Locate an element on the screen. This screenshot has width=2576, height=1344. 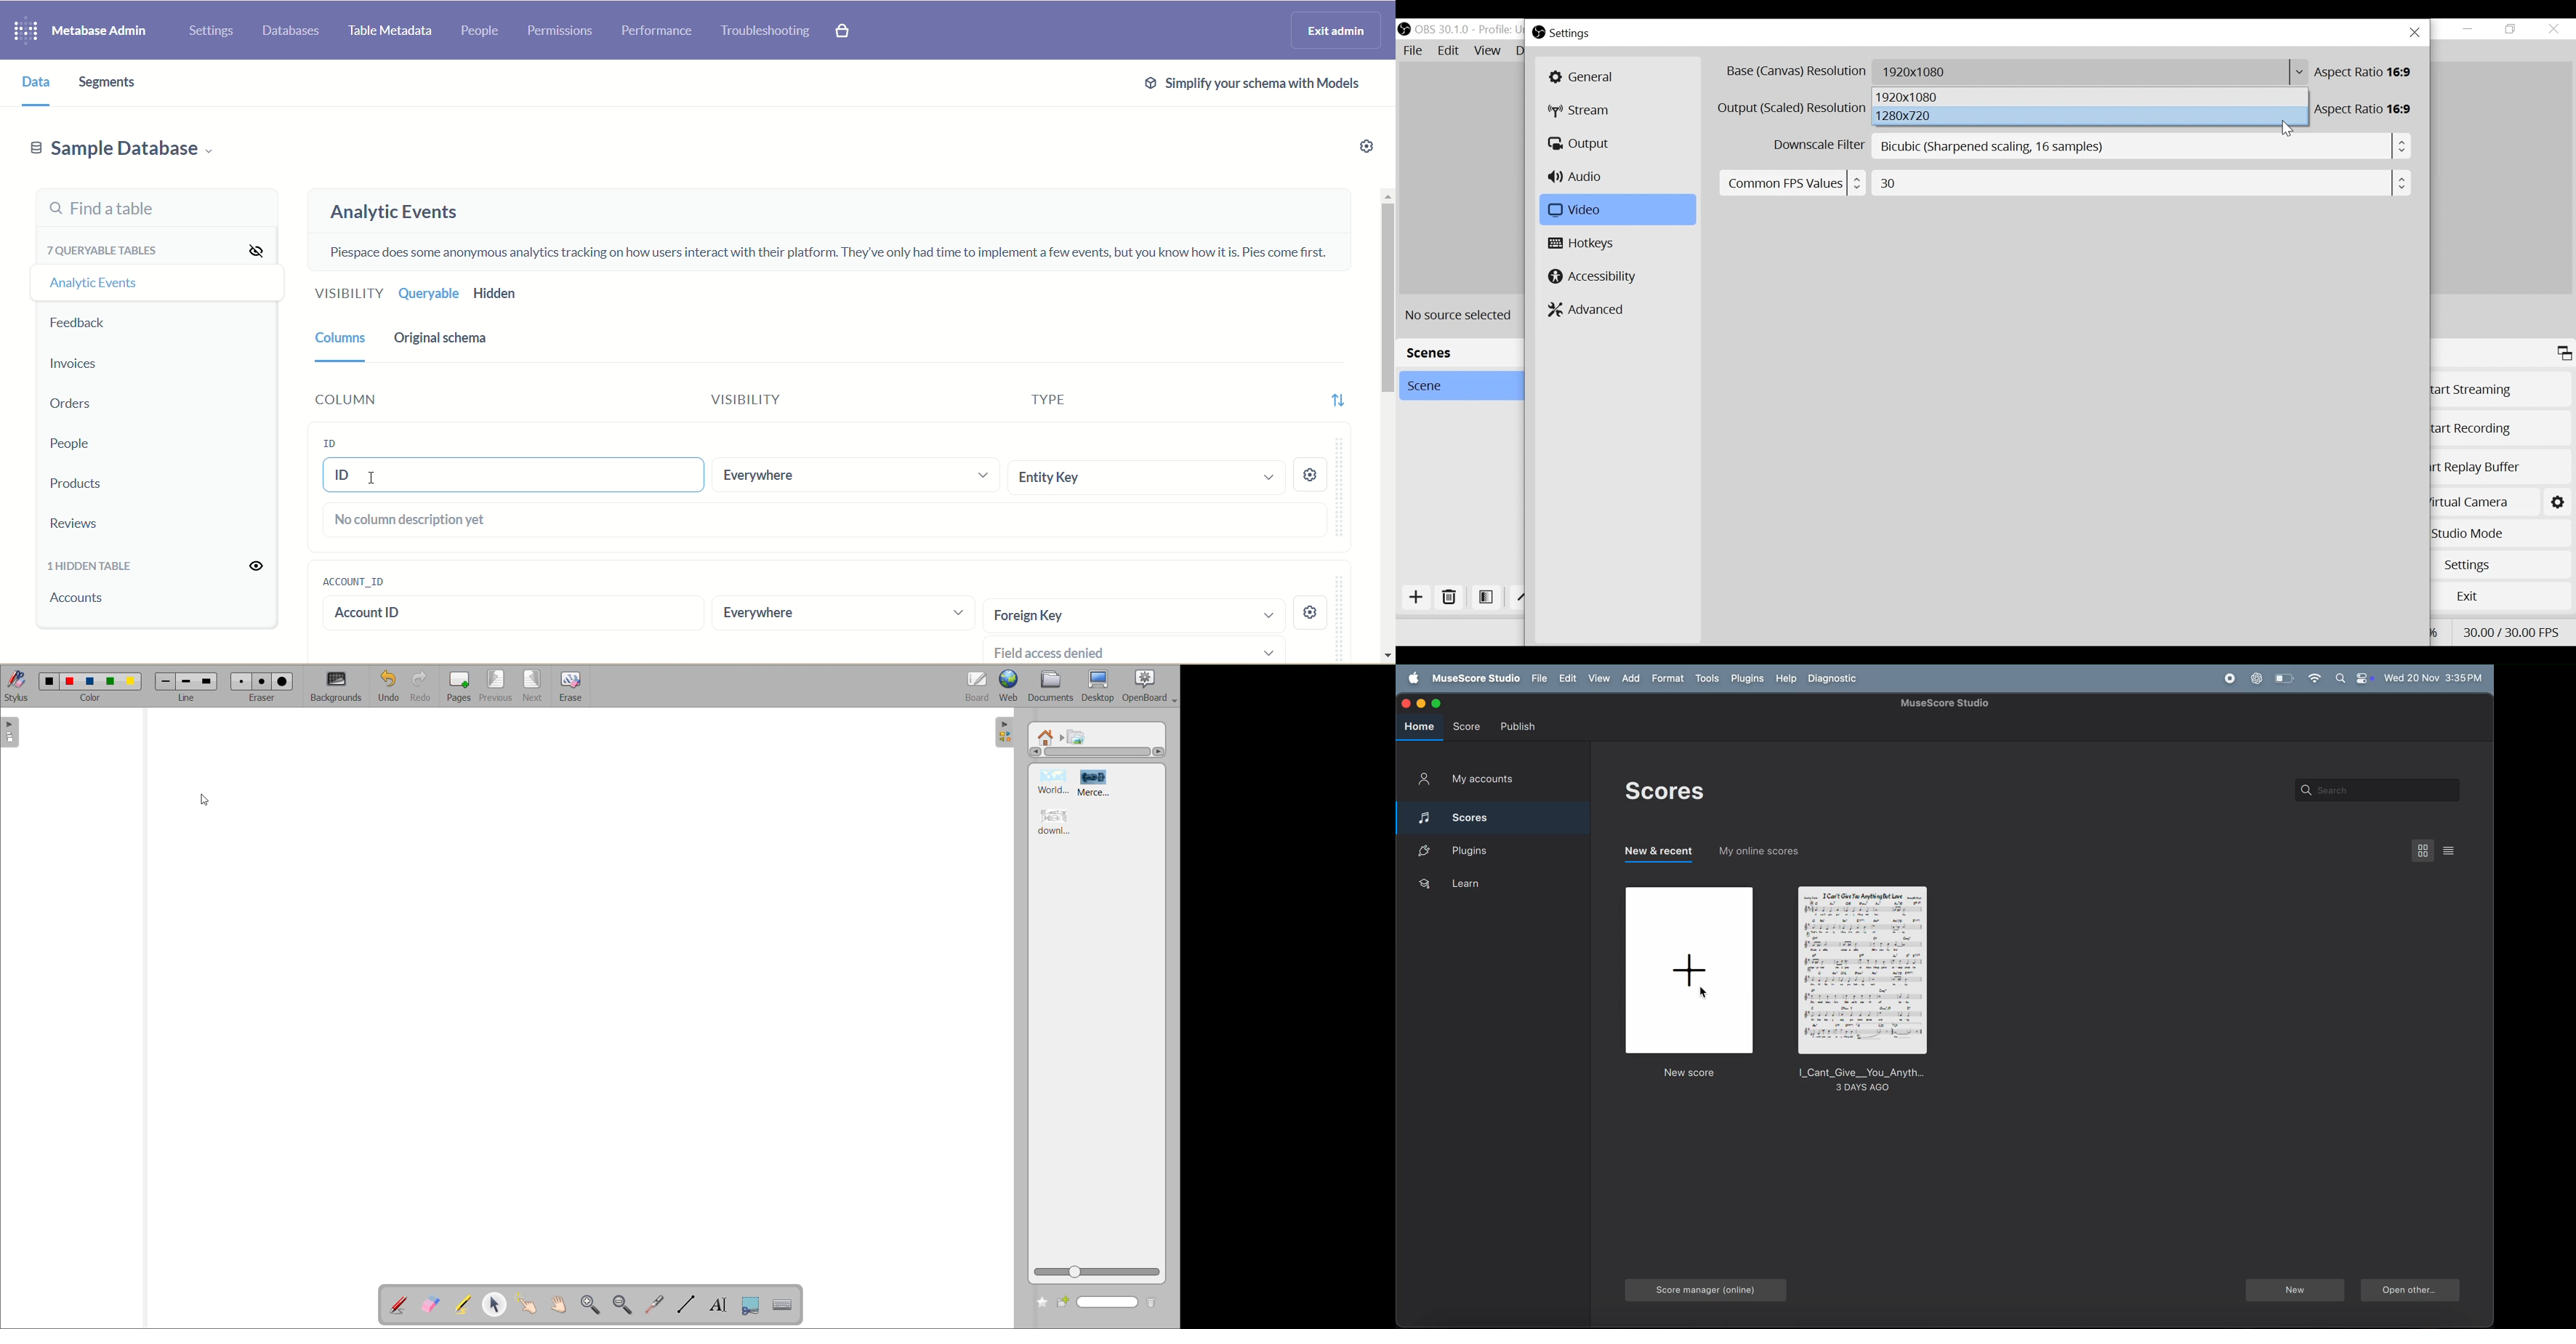
plugins is located at coordinates (1747, 678).